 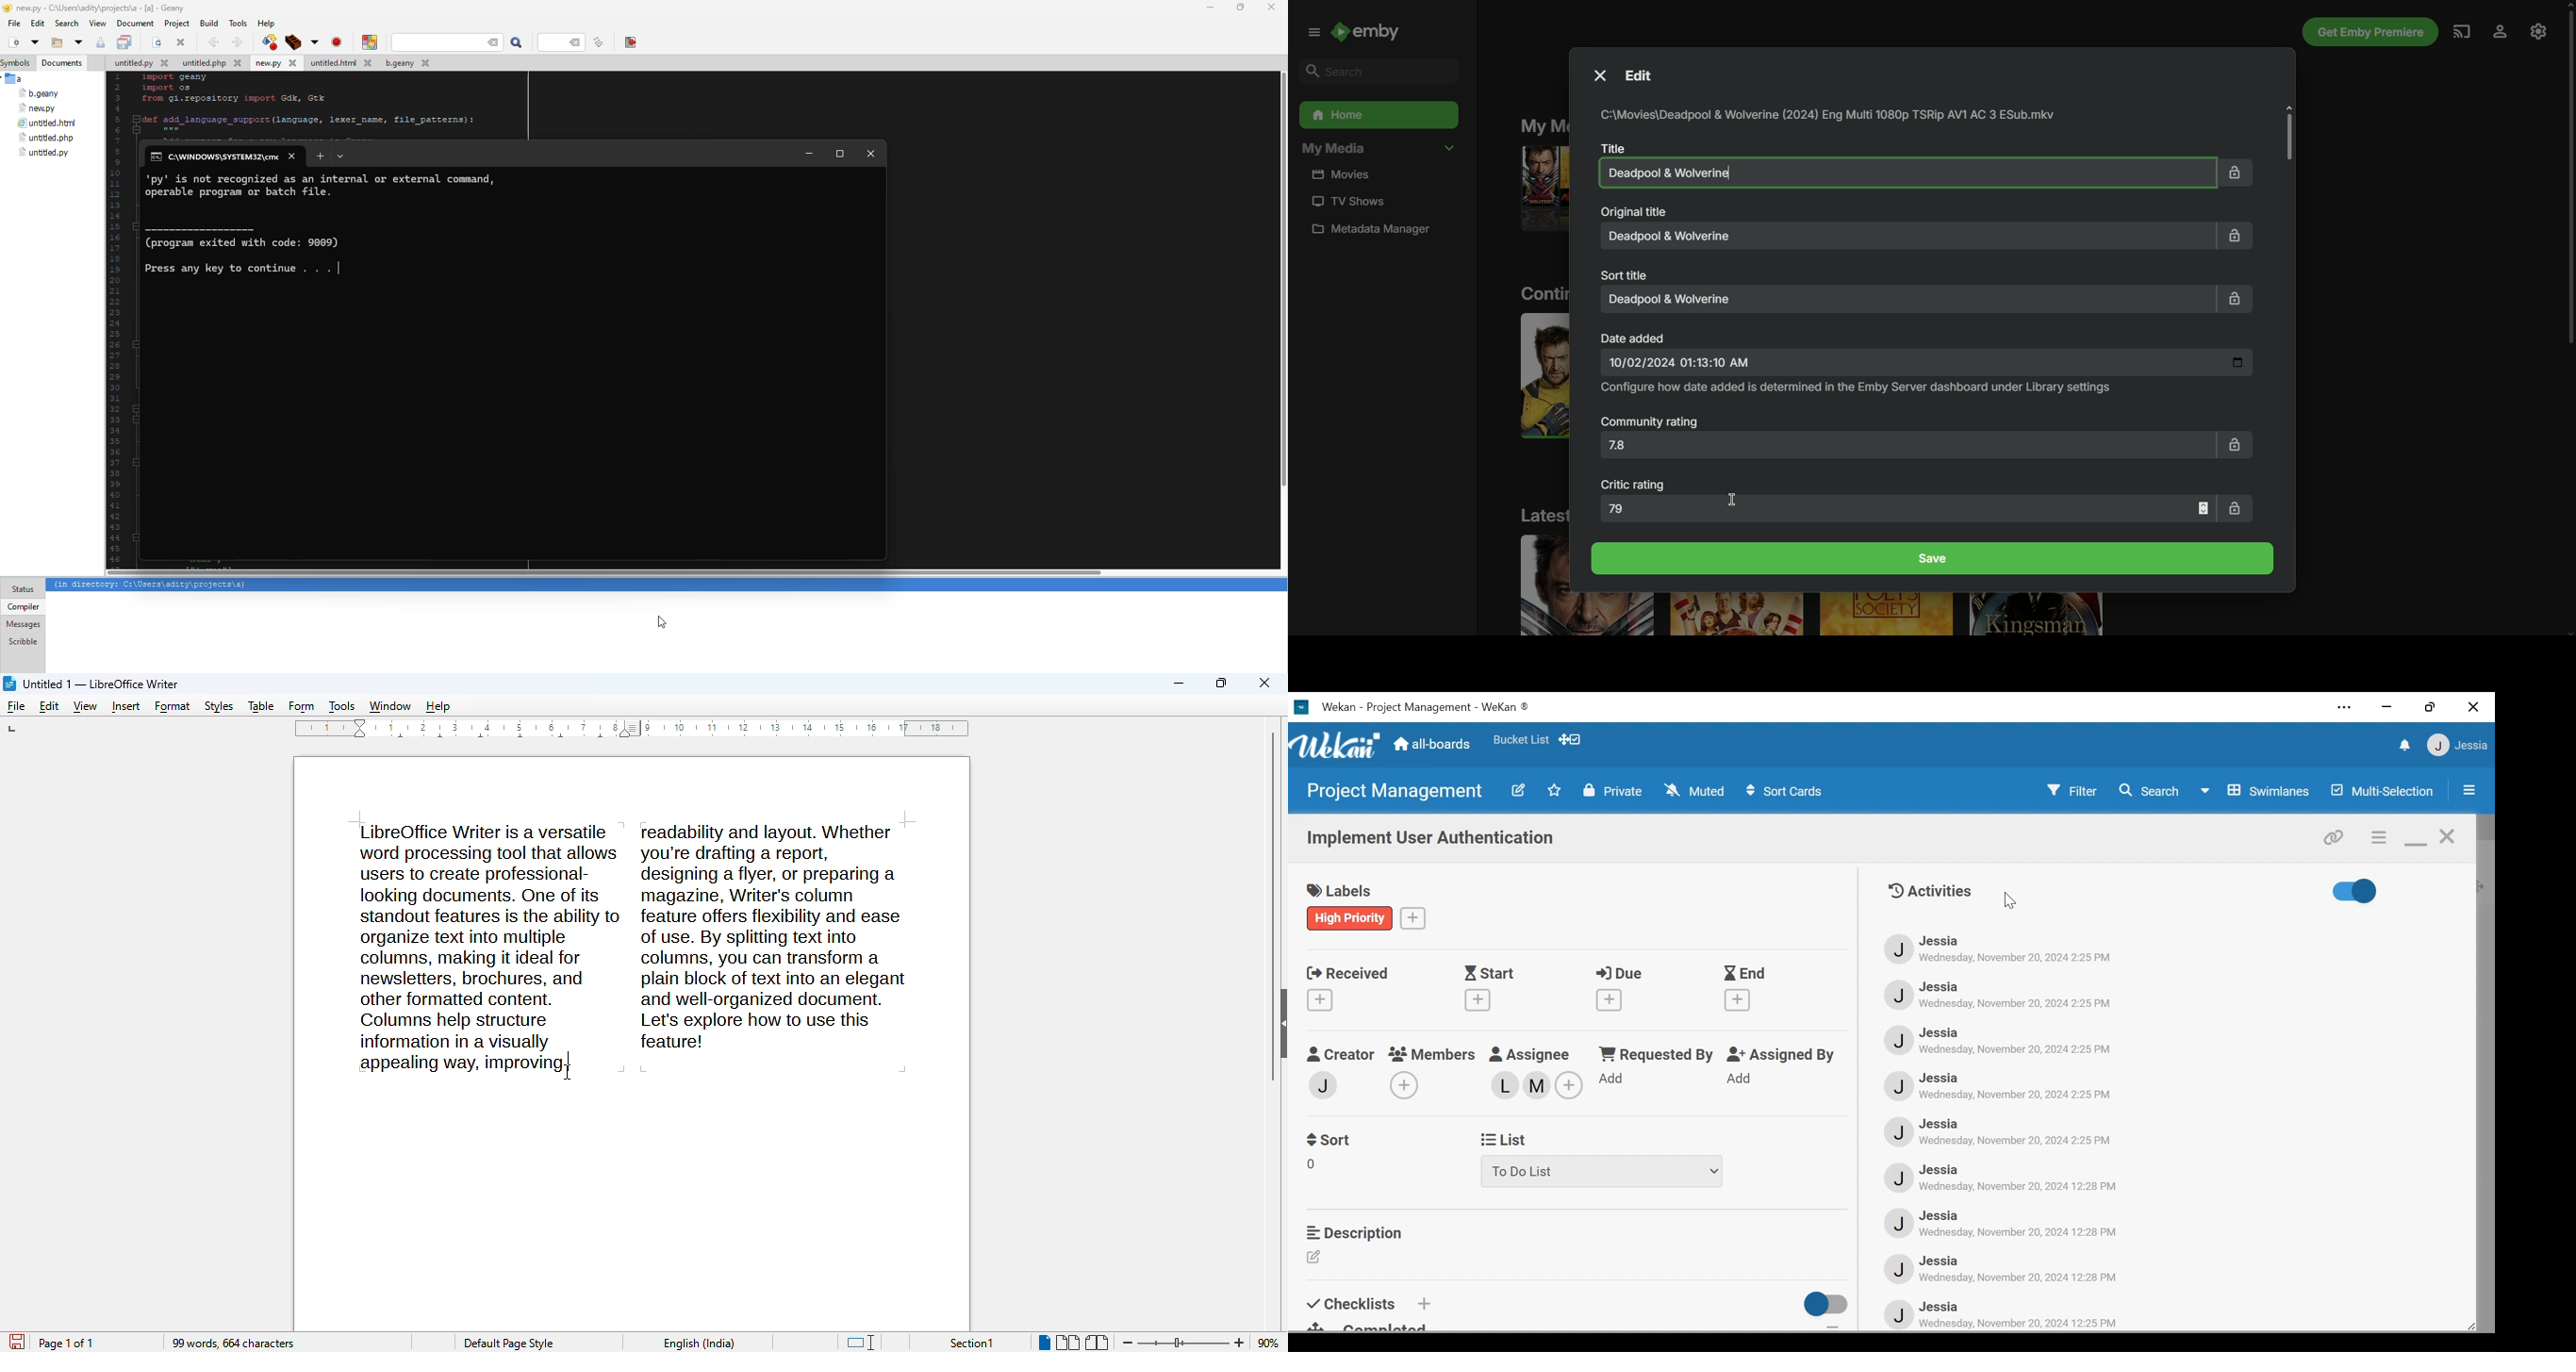 What do you see at coordinates (1785, 791) in the screenshot?
I see `Sort Cards` at bounding box center [1785, 791].